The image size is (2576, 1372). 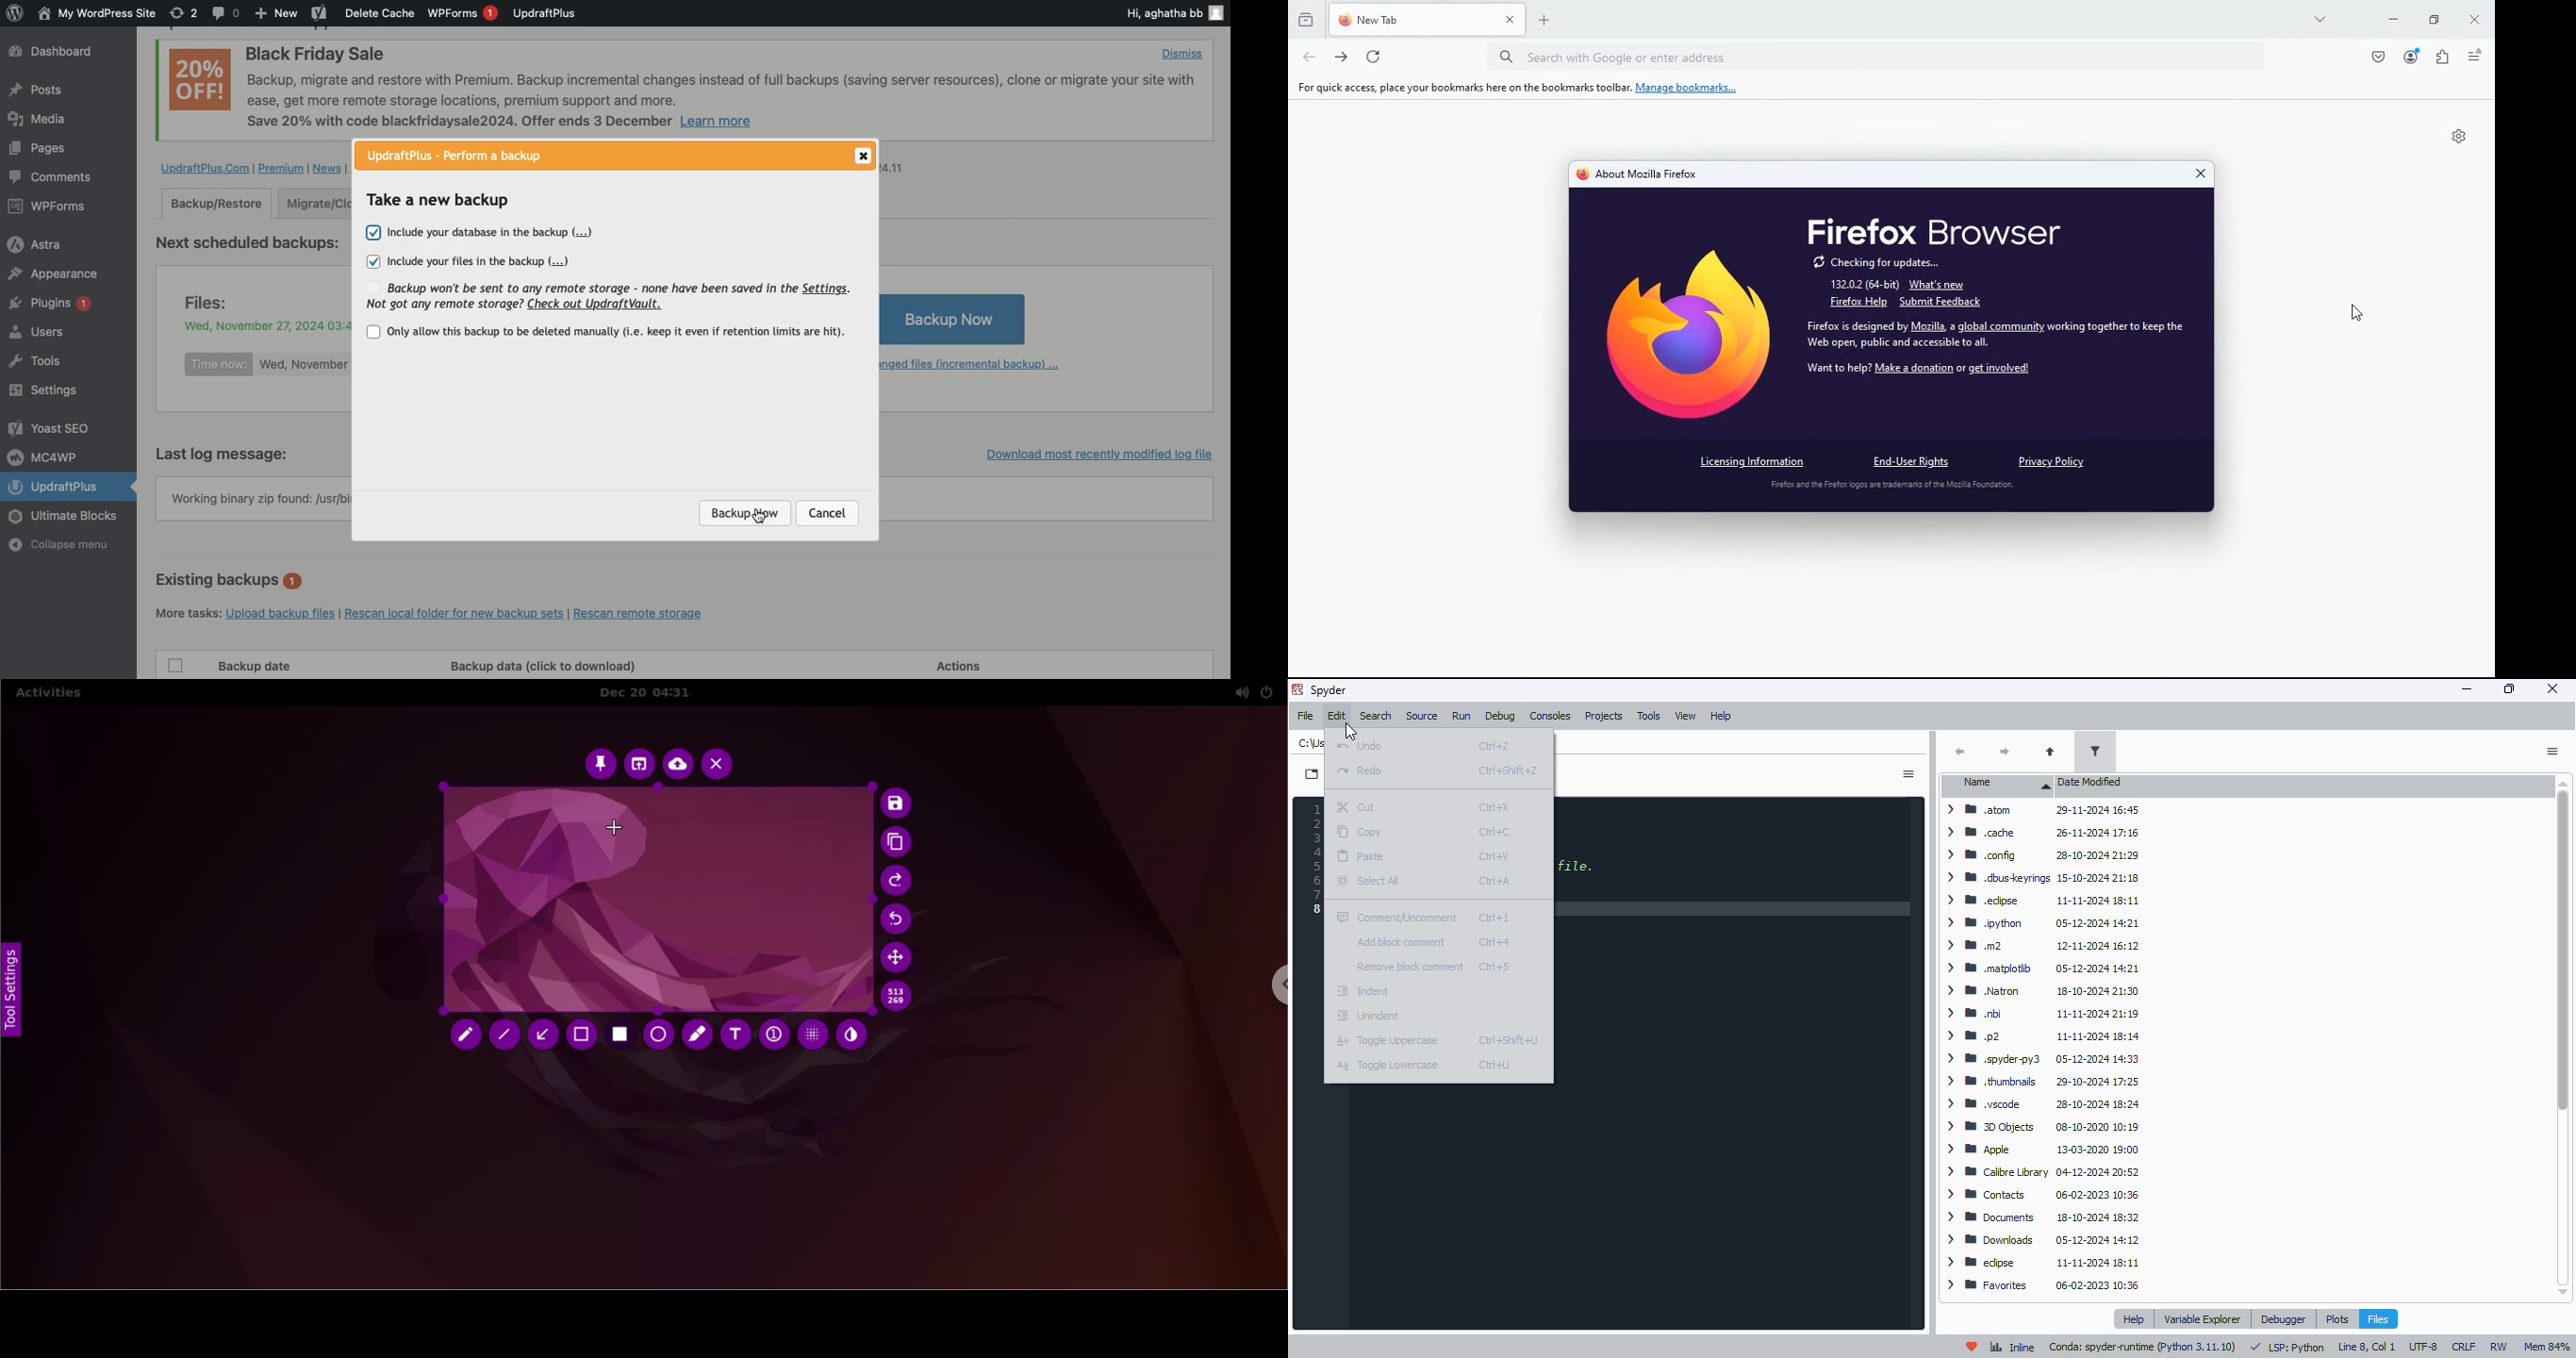 I want to click on Rescan local folder for new backup sets, so click(x=454, y=611).